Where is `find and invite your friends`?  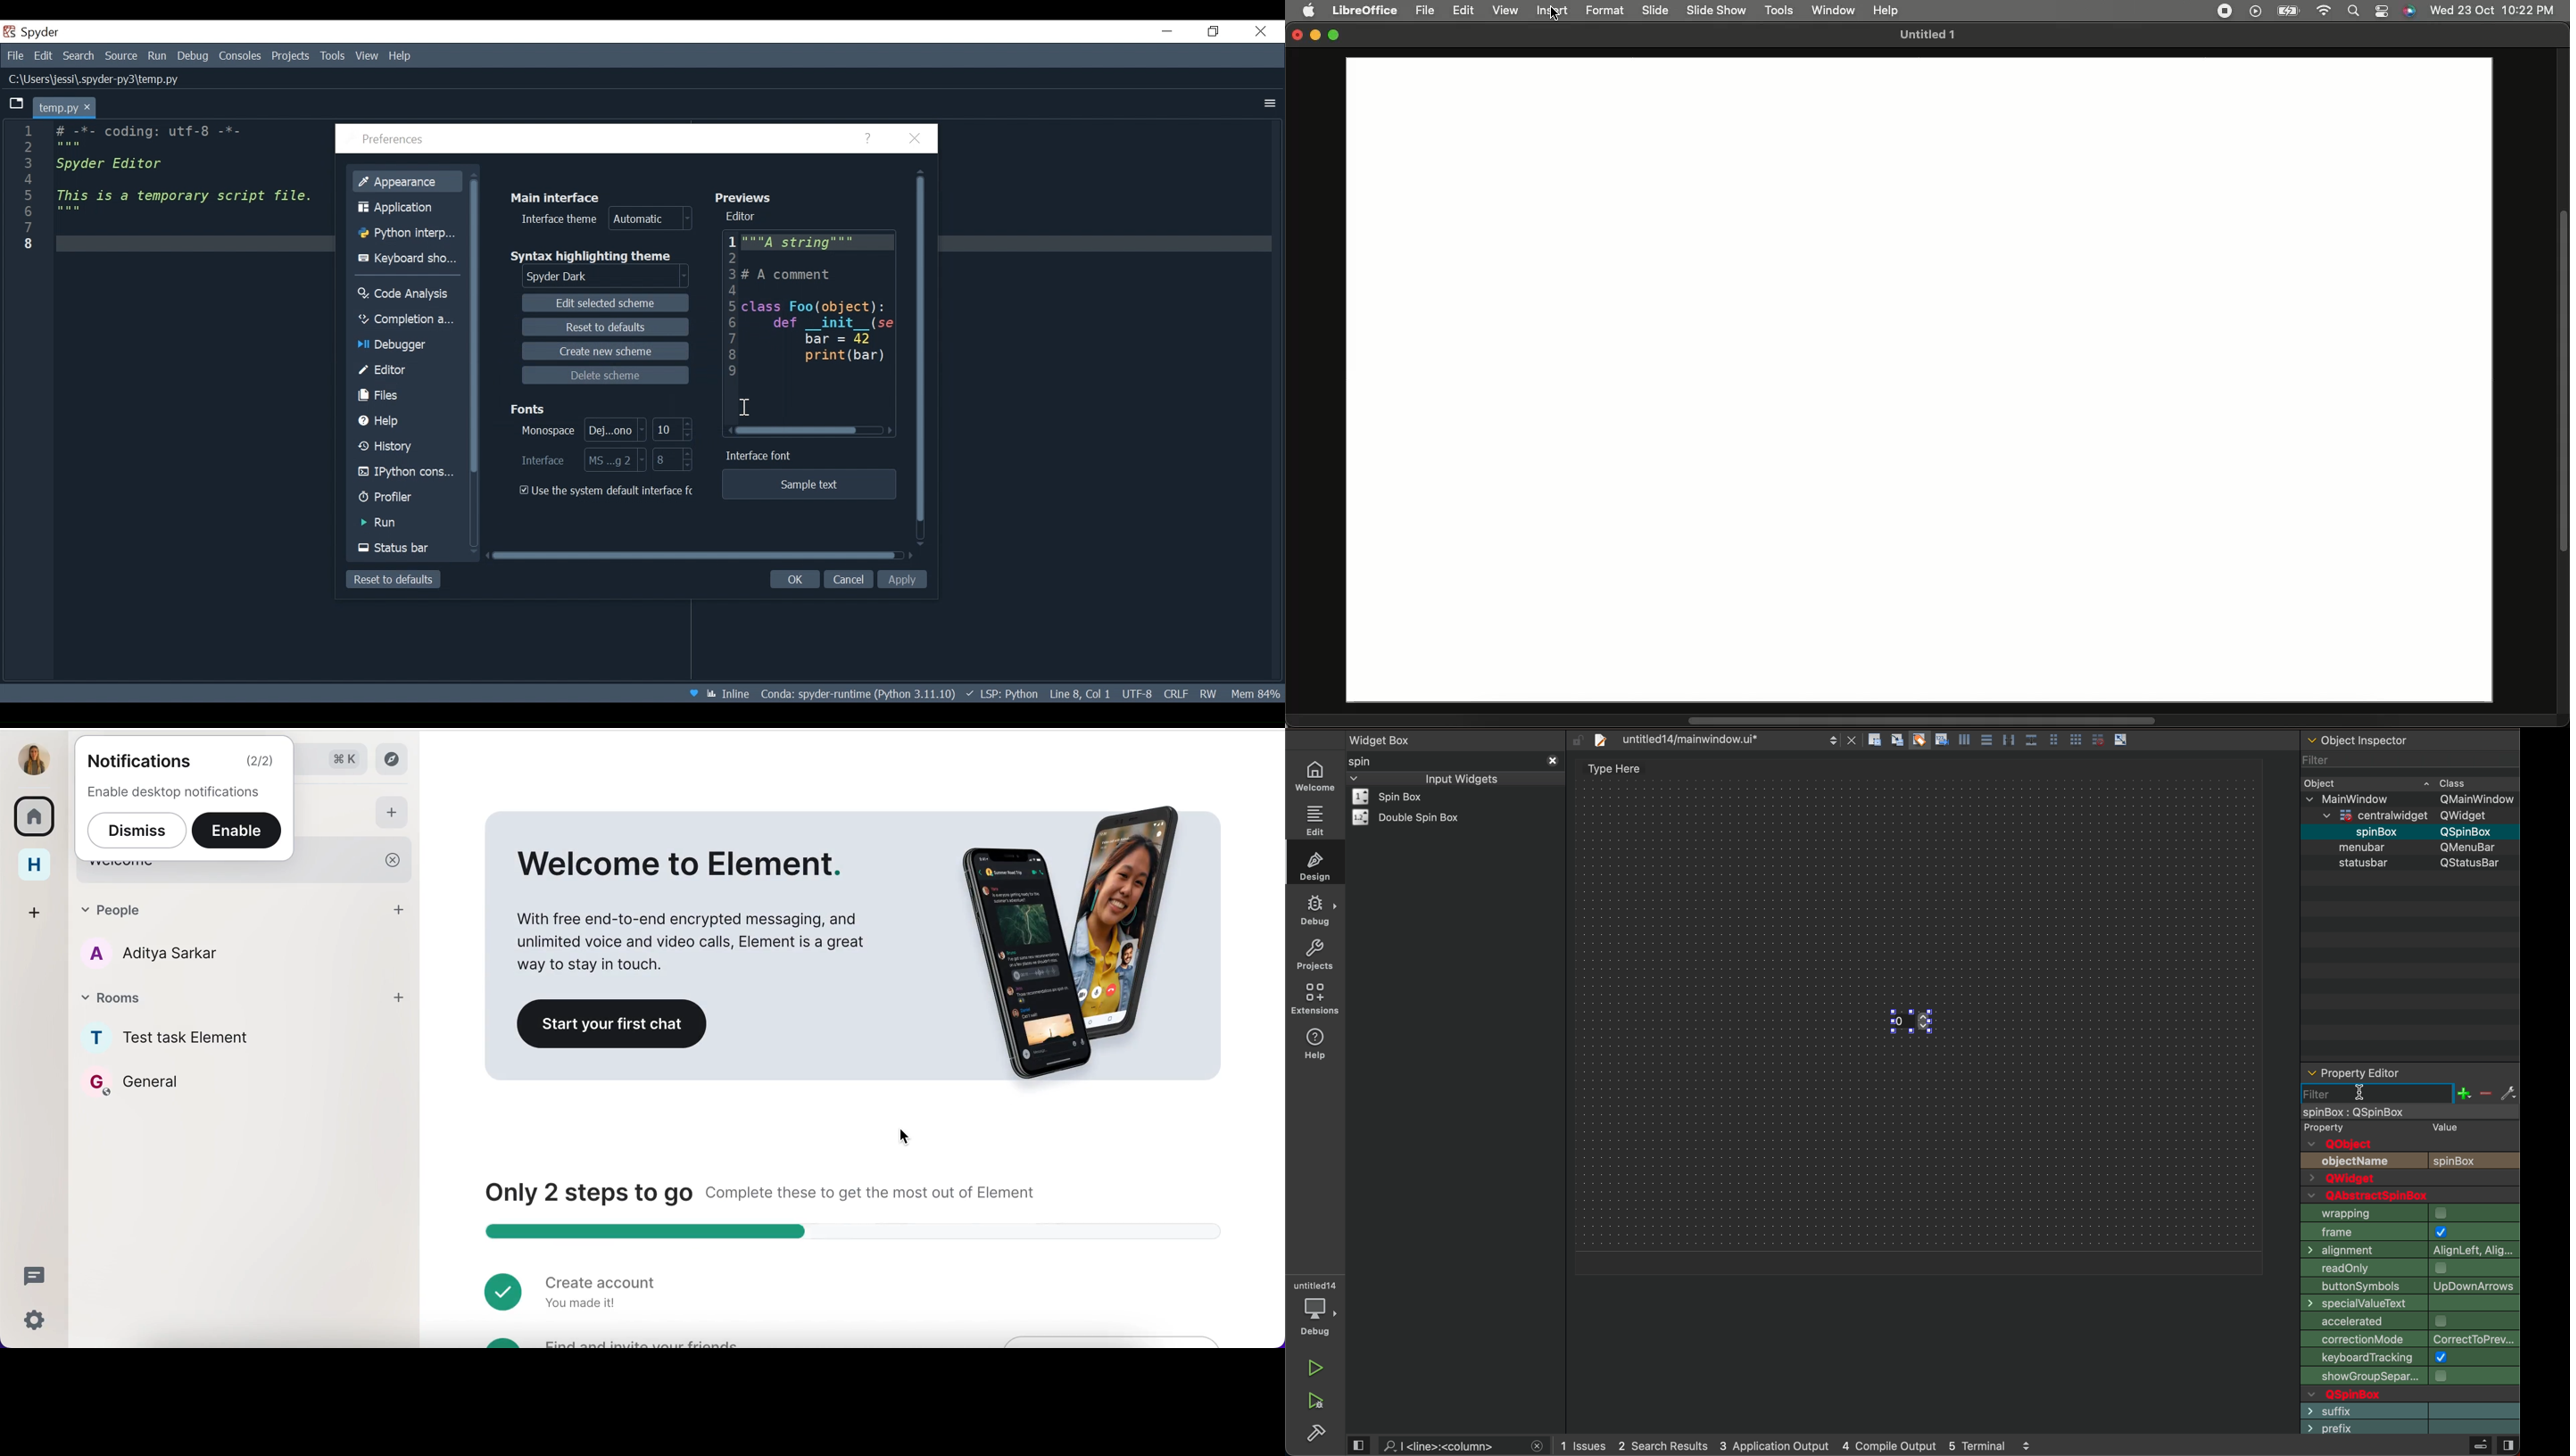 find and invite your friends is located at coordinates (614, 1341).